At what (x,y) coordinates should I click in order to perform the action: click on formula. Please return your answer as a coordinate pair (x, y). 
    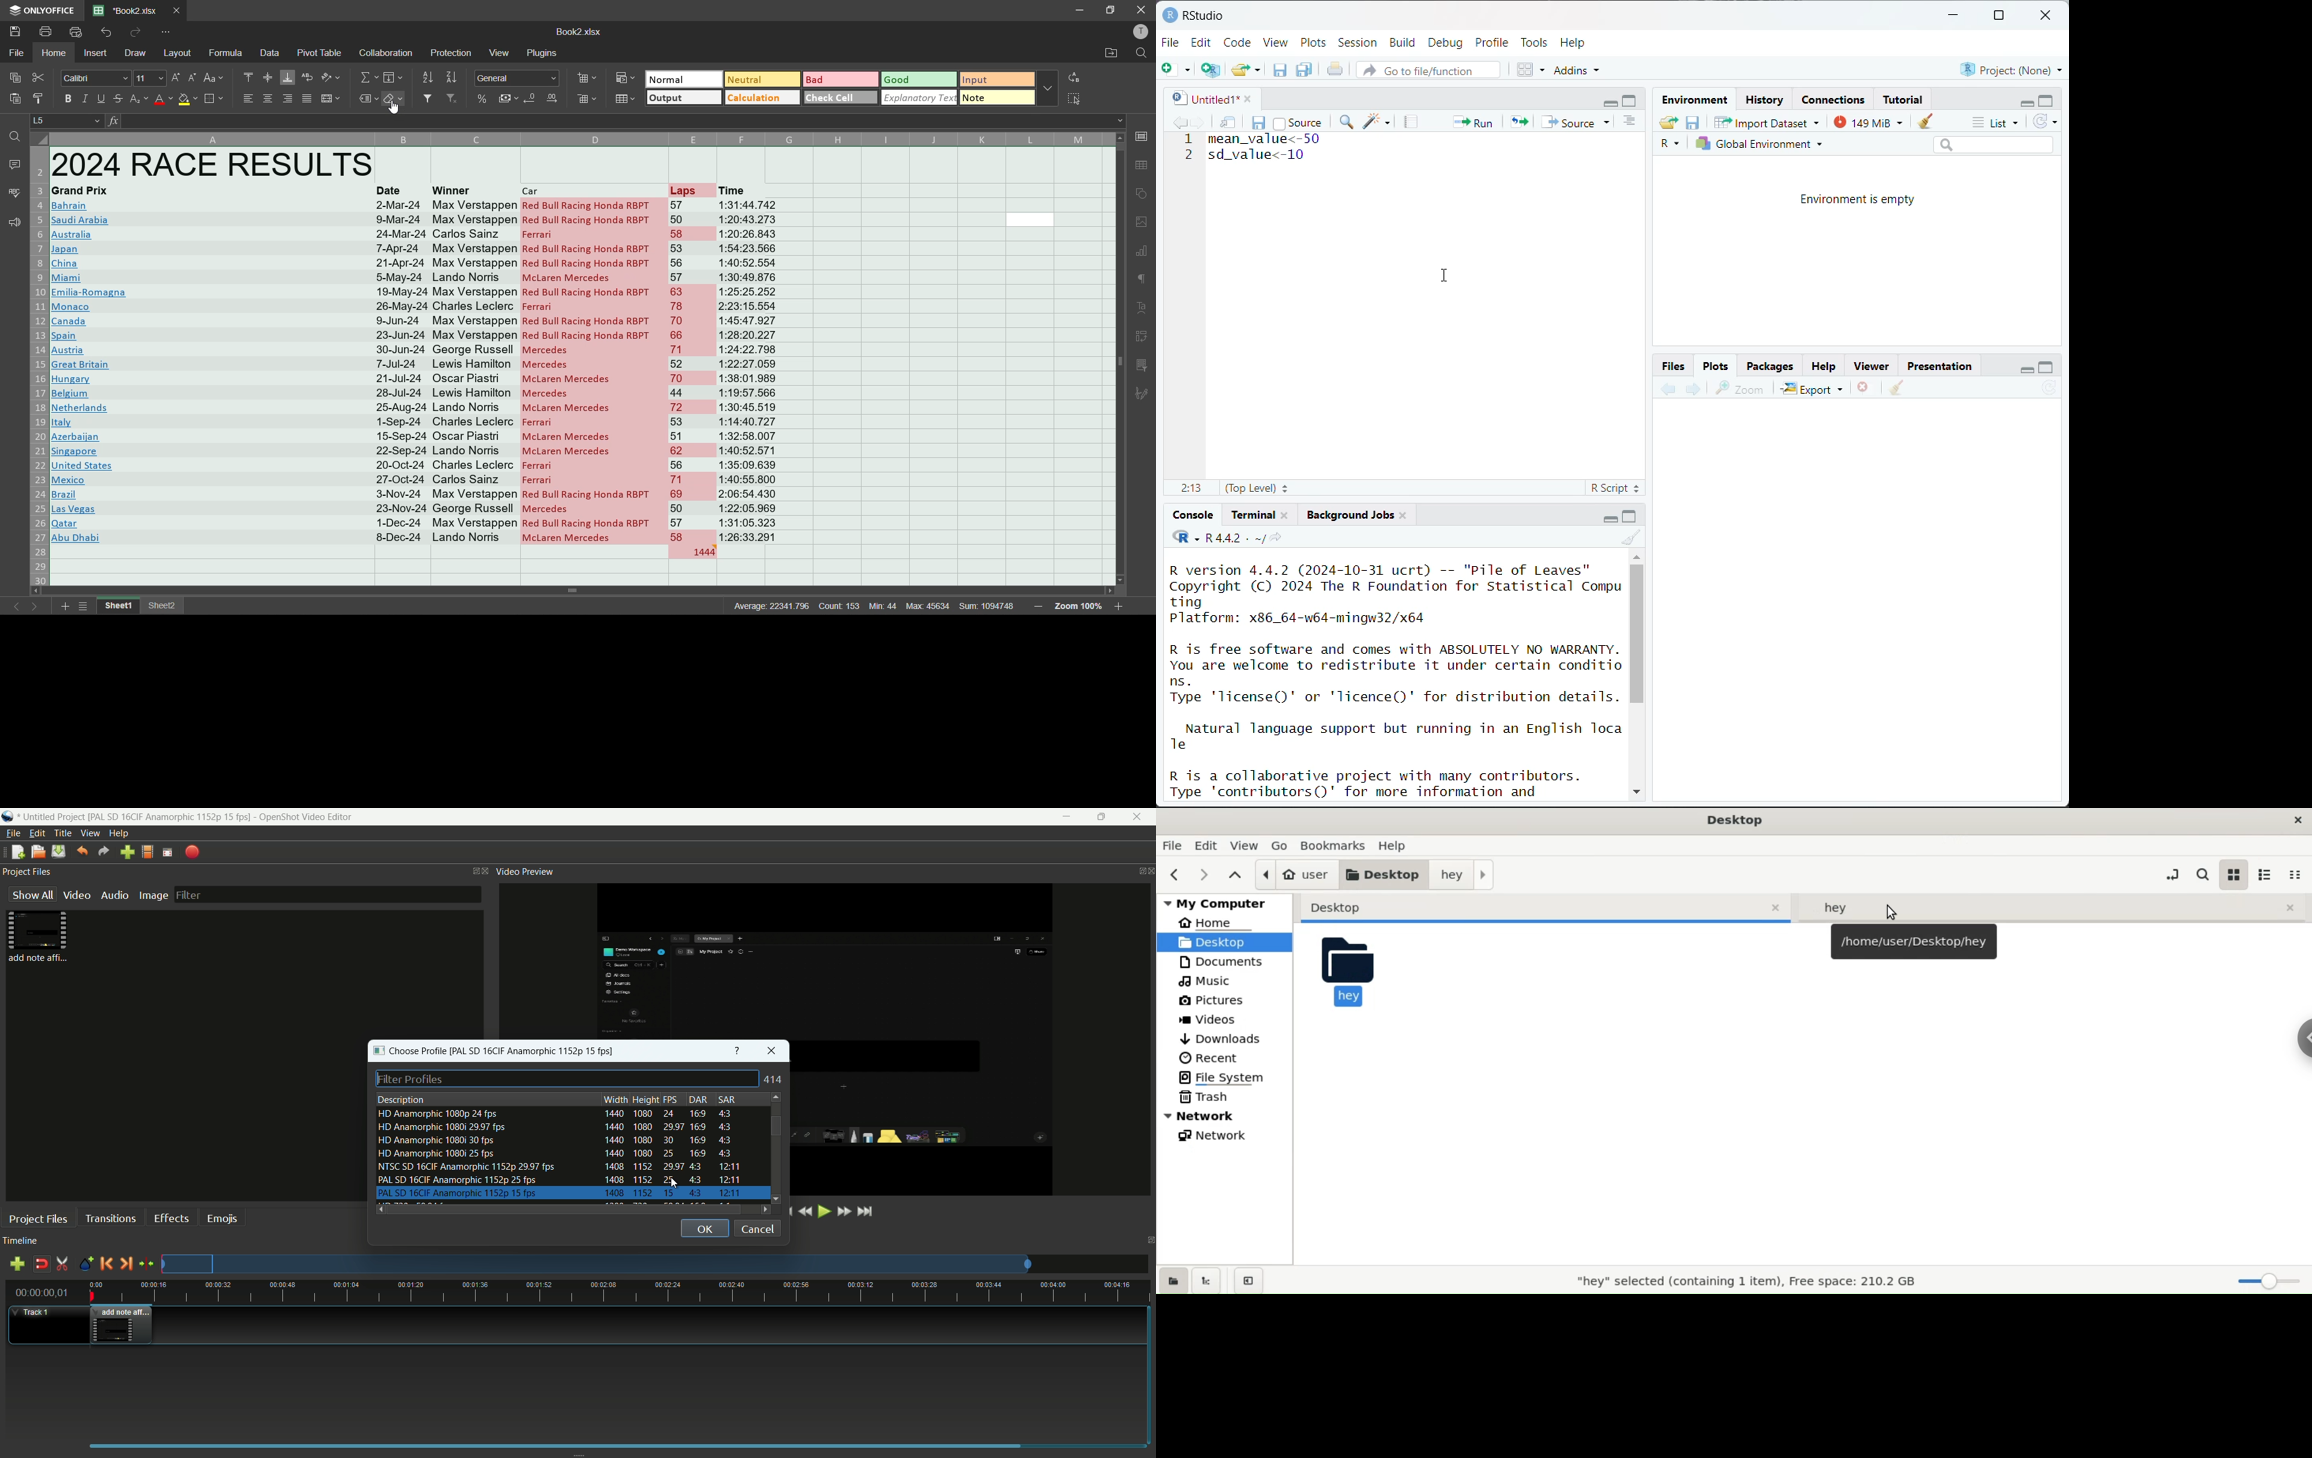
    Looking at the image, I should click on (228, 54).